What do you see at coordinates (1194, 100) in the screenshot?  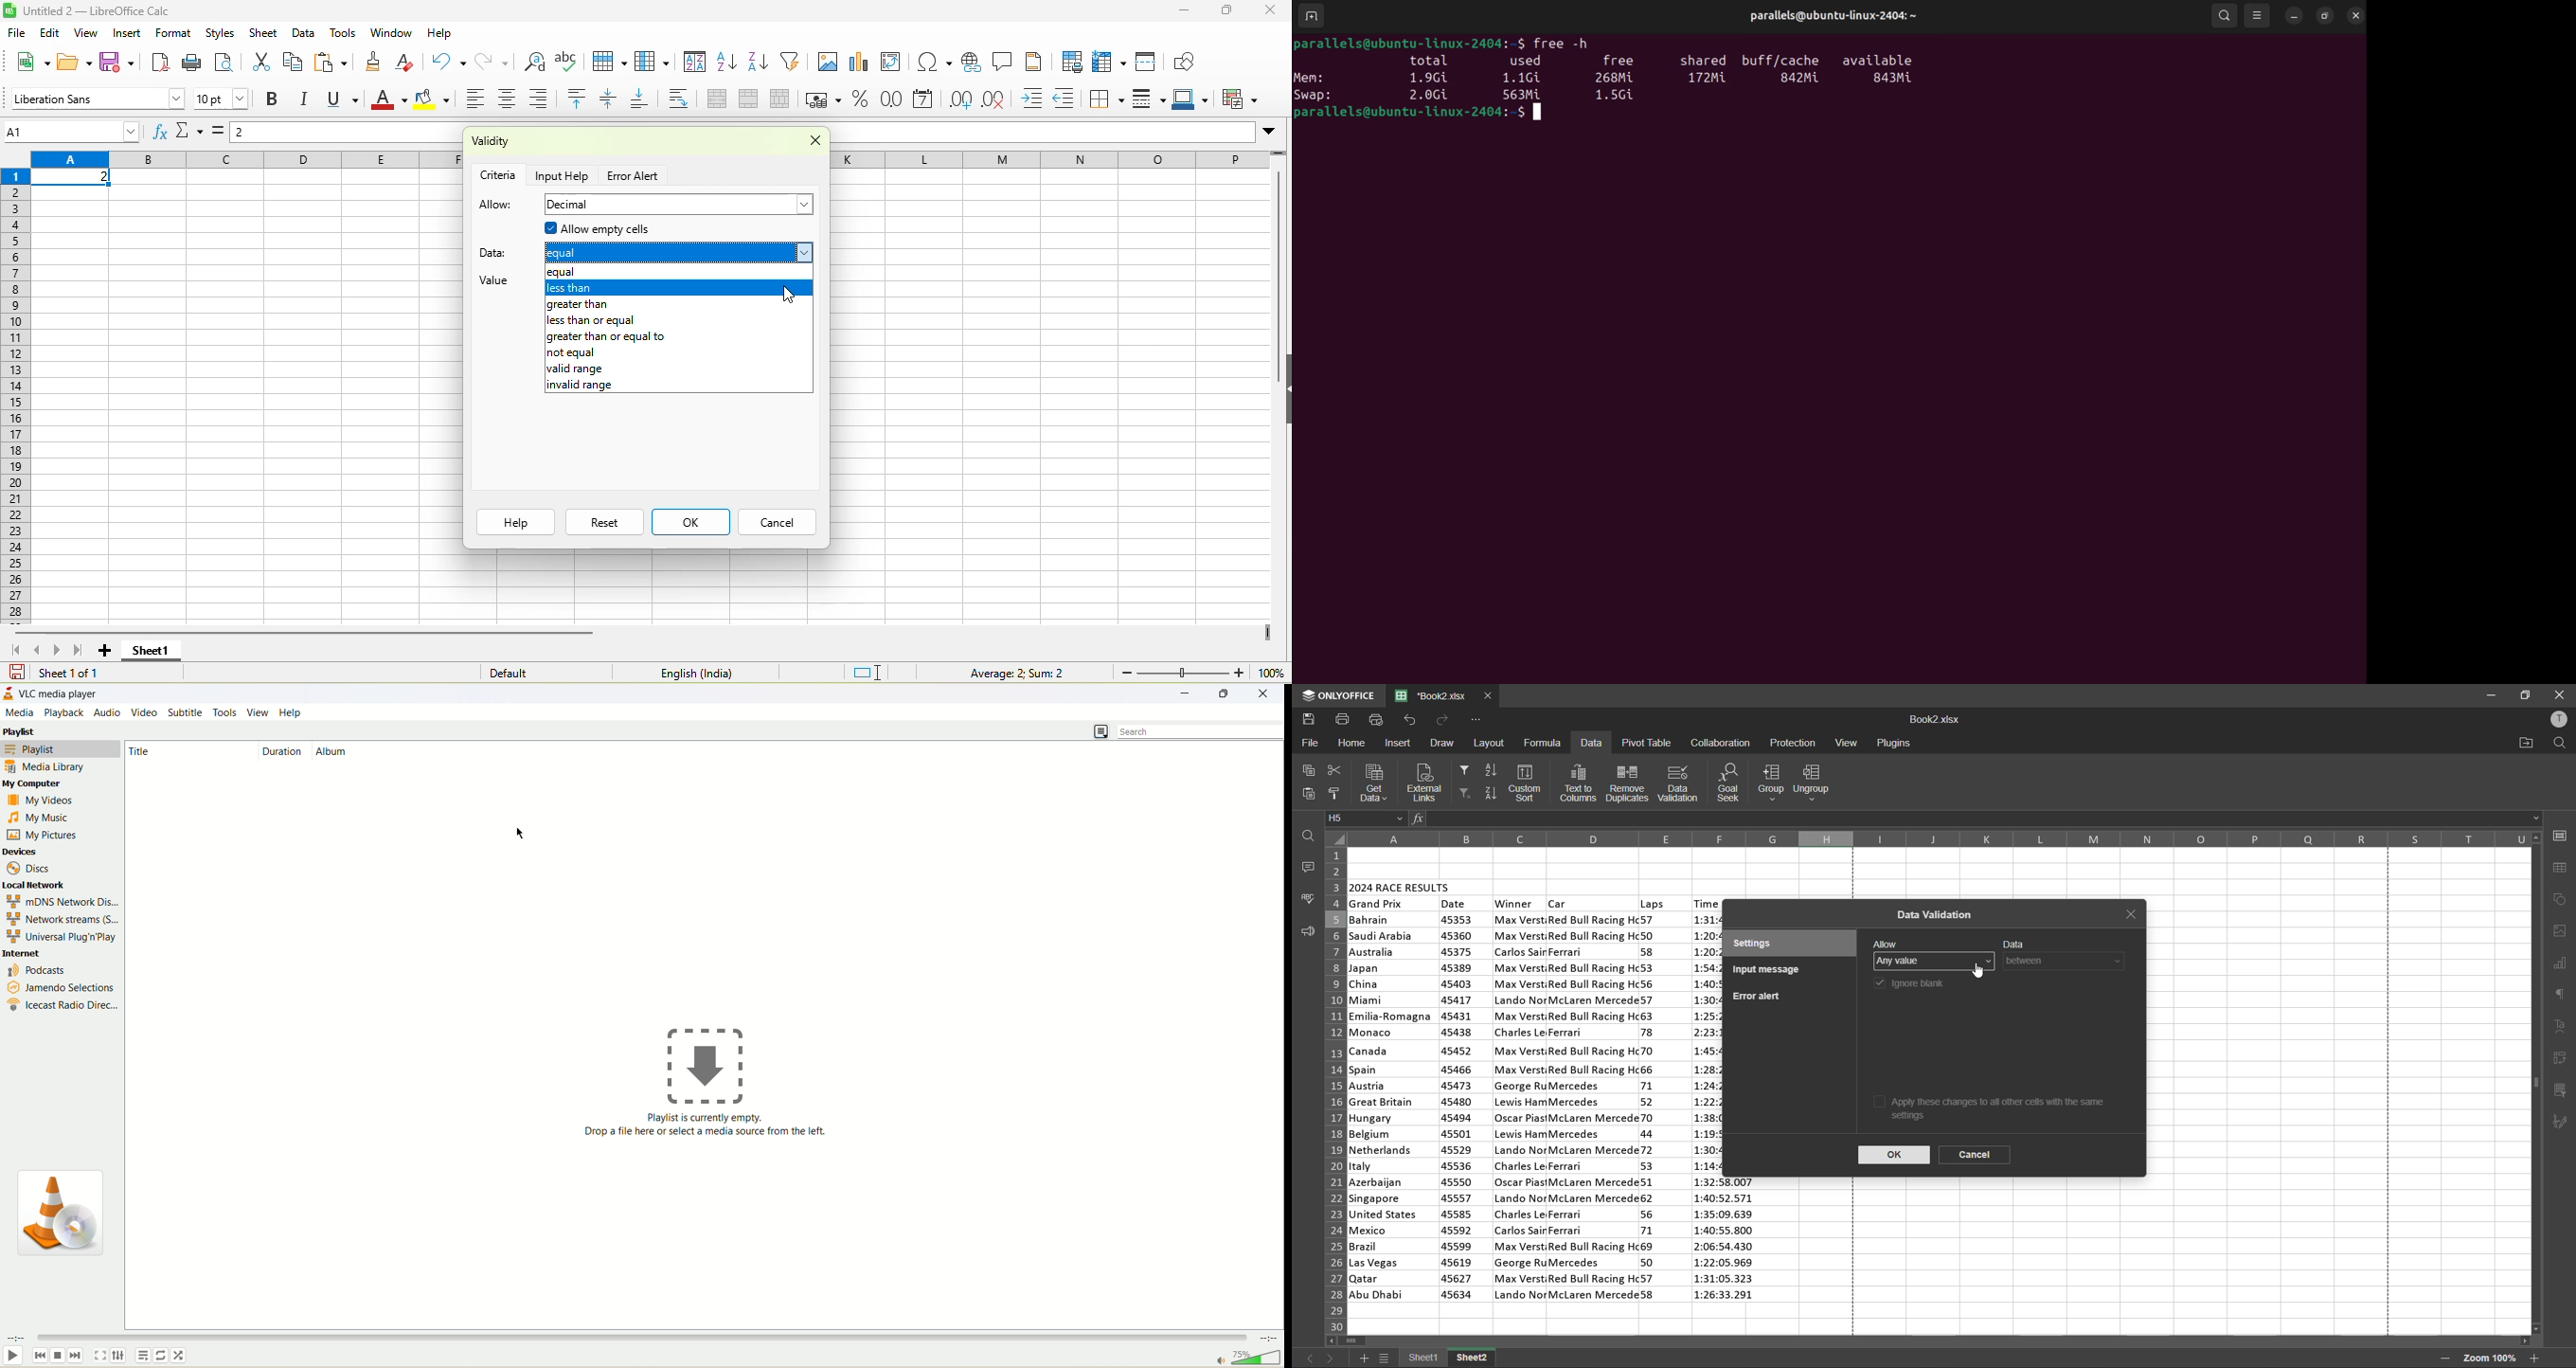 I see `border color` at bounding box center [1194, 100].